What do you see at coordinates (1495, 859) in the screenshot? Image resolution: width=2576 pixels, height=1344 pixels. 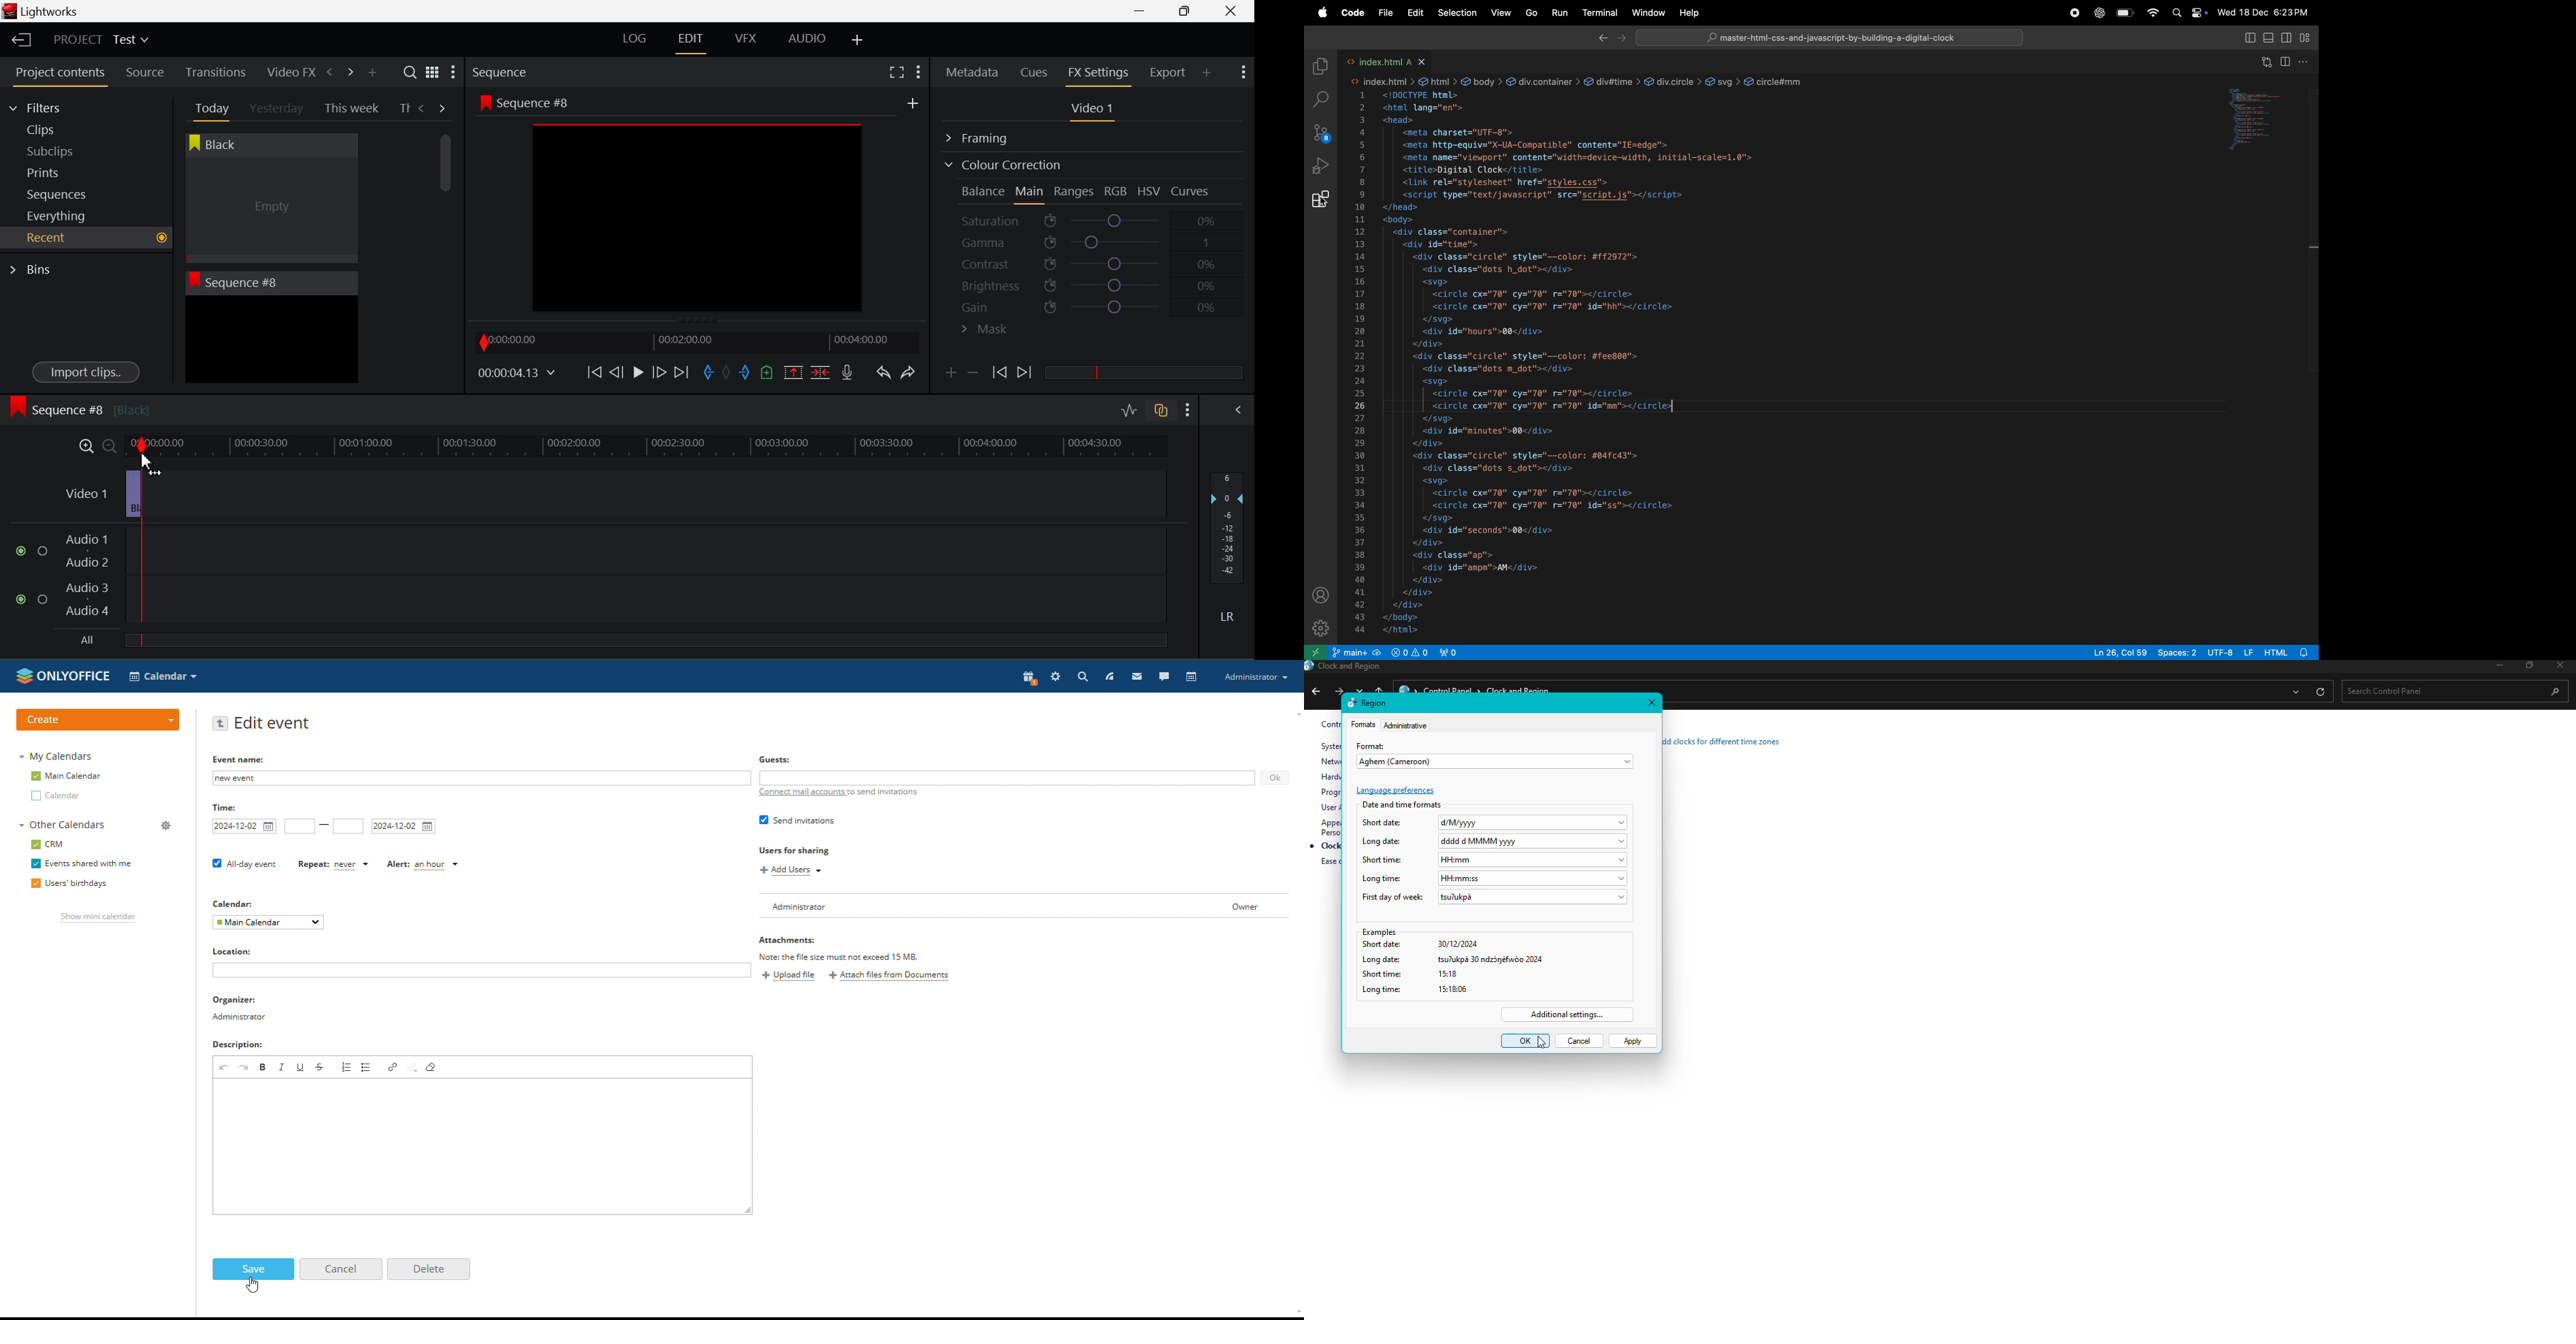 I see `Short time` at bounding box center [1495, 859].